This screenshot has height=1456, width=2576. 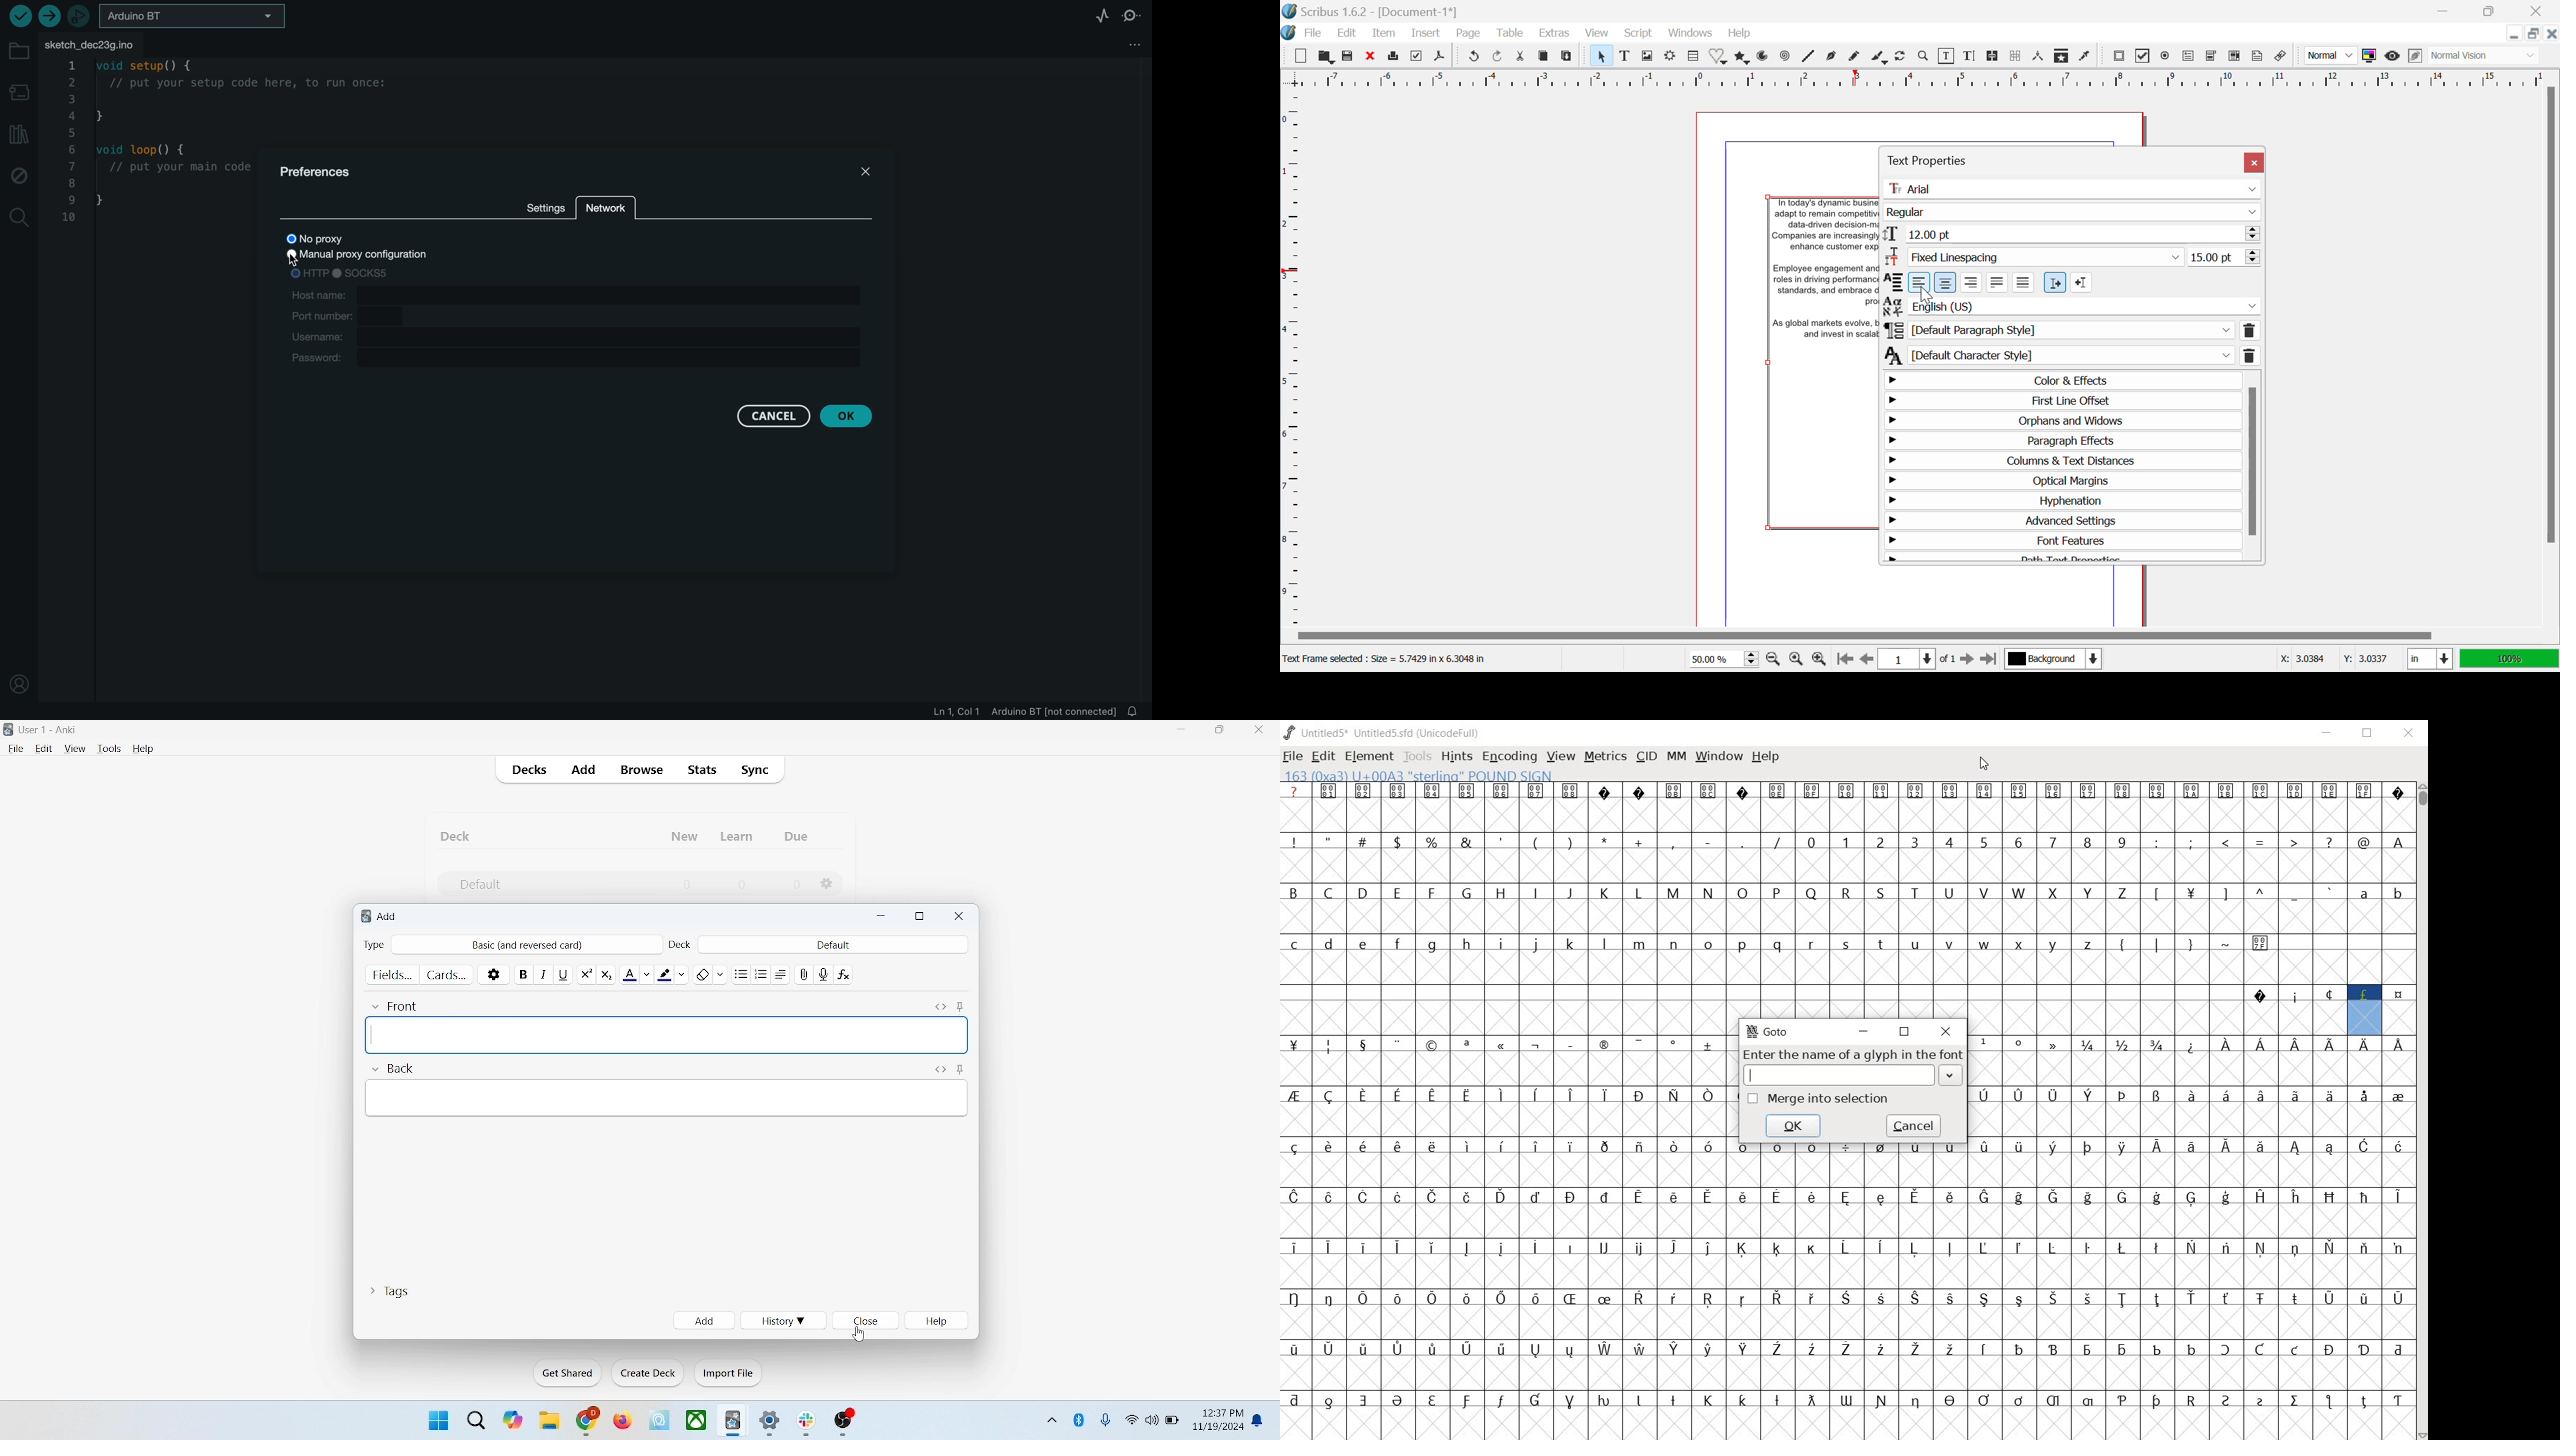 What do you see at coordinates (1545, 56) in the screenshot?
I see `Copy` at bounding box center [1545, 56].